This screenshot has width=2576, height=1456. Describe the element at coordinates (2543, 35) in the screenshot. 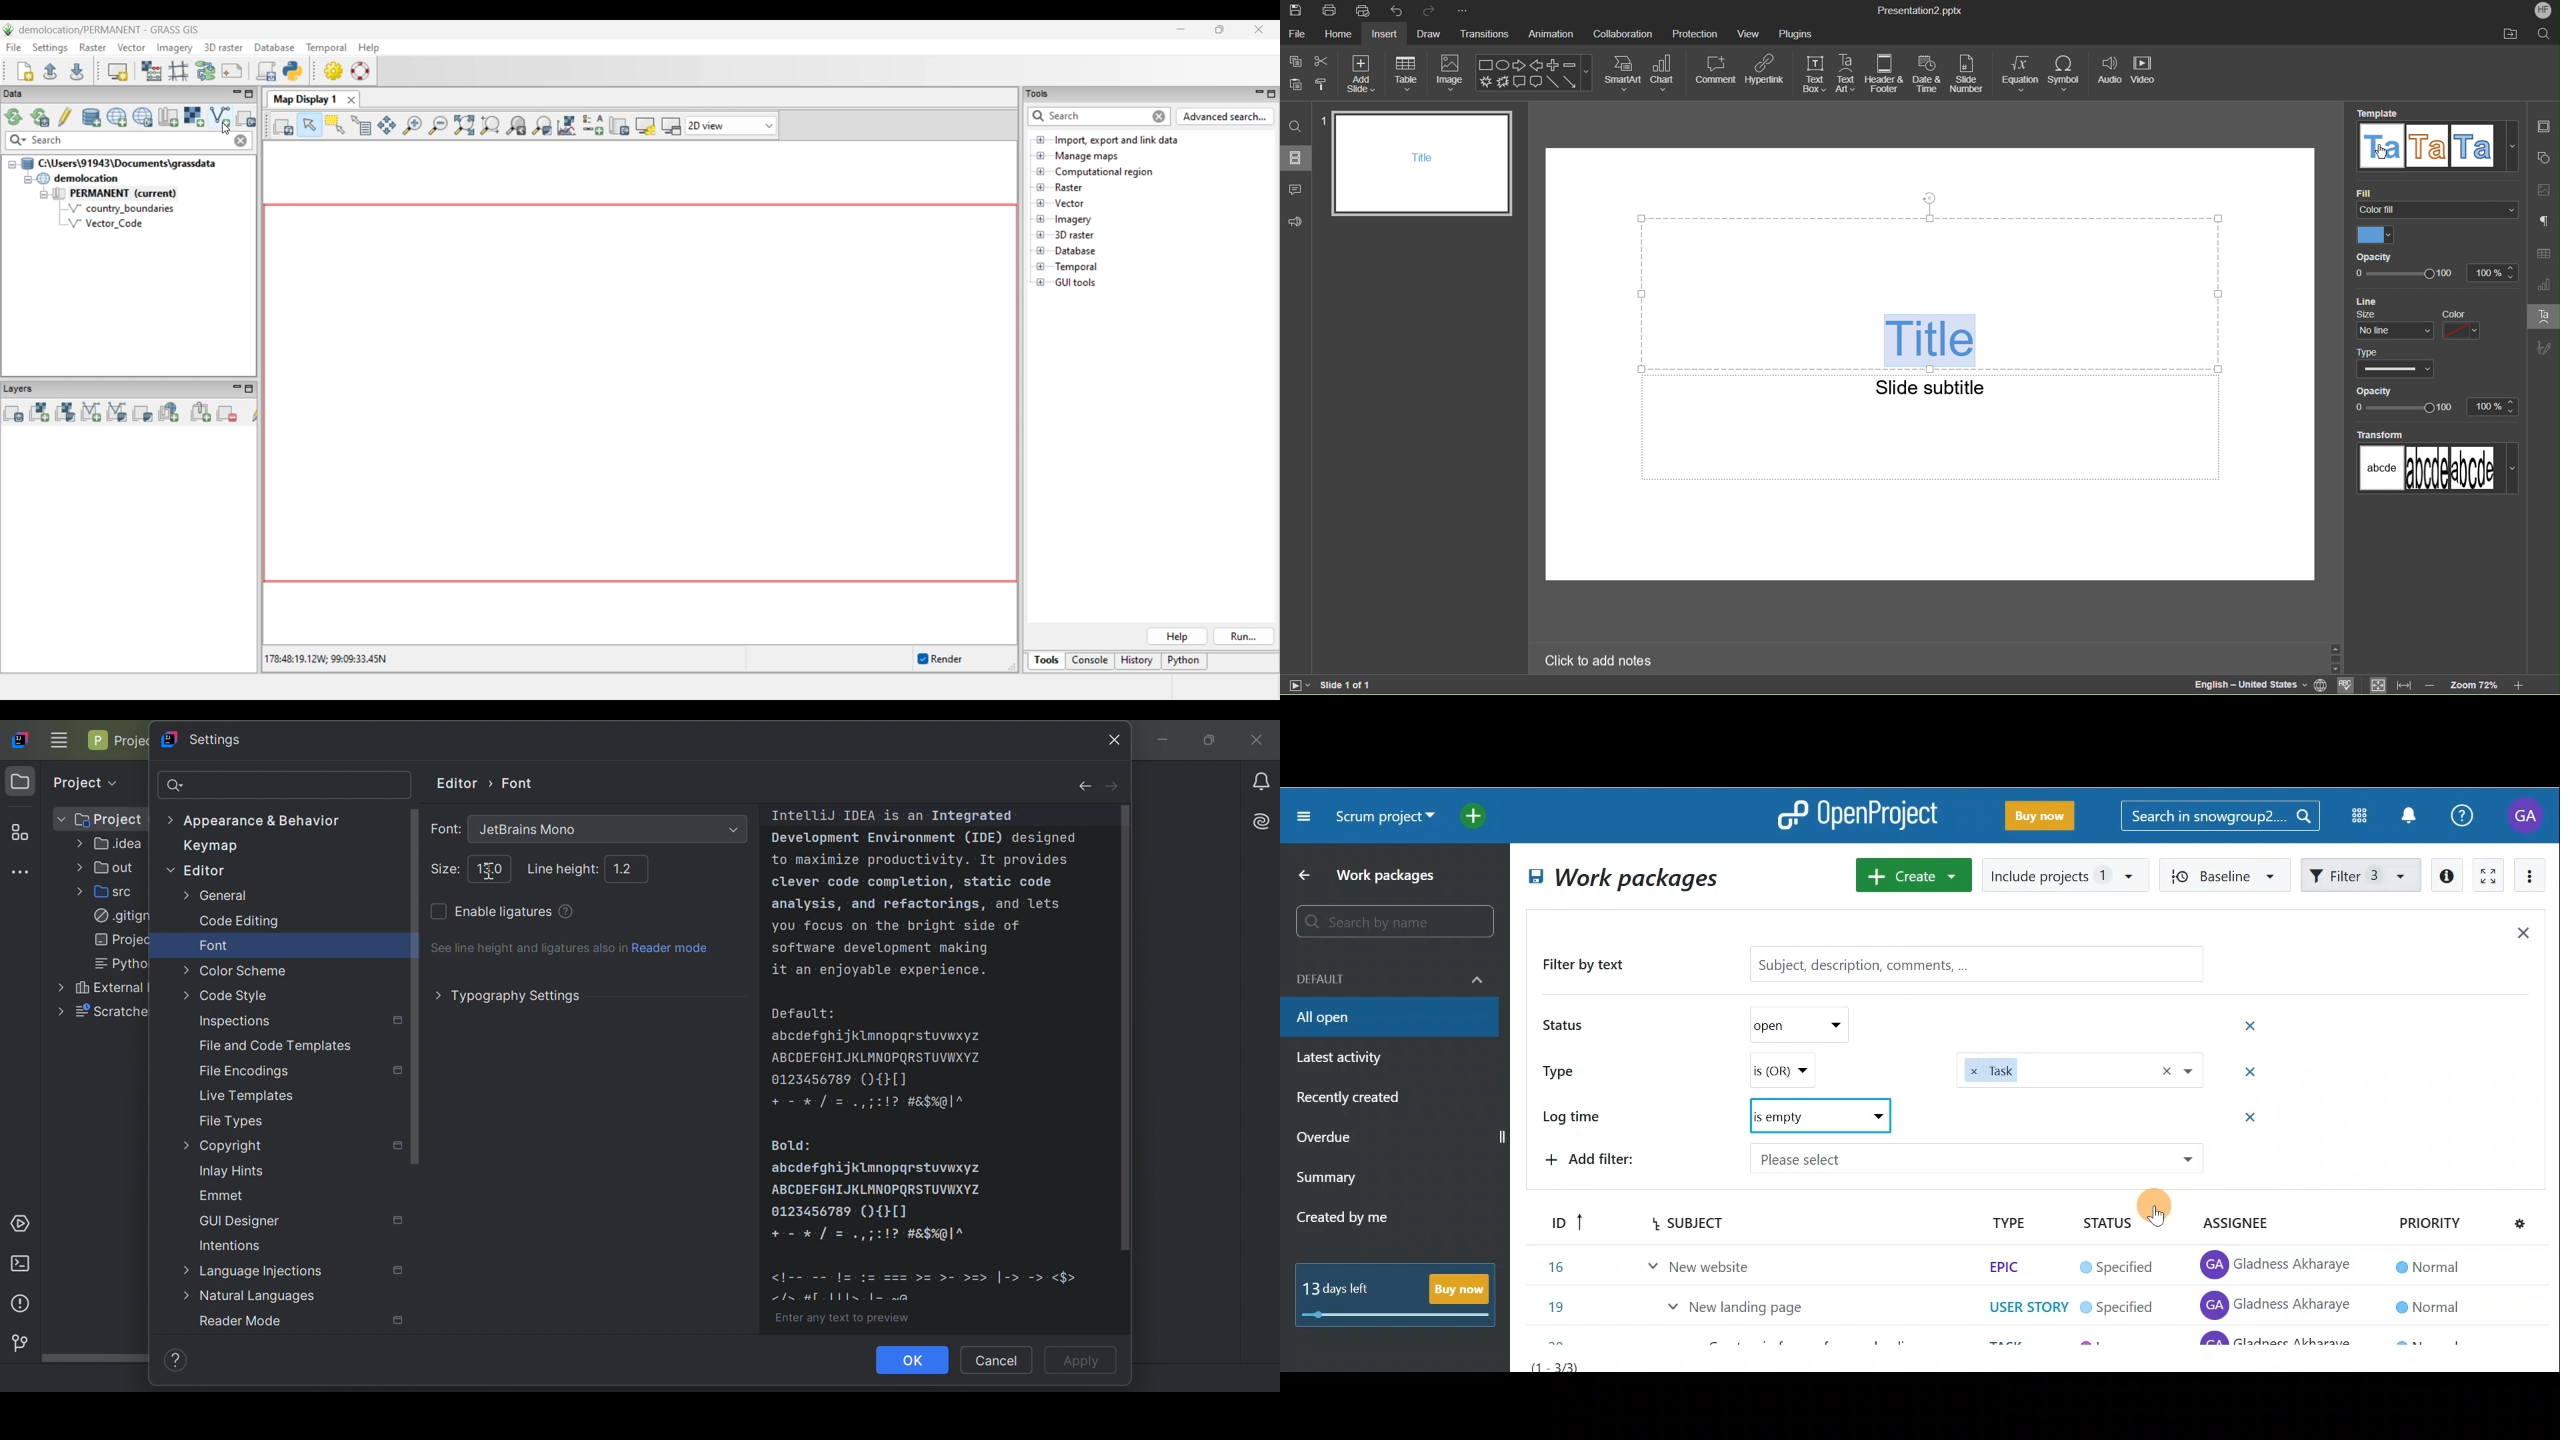

I see `Search` at that location.